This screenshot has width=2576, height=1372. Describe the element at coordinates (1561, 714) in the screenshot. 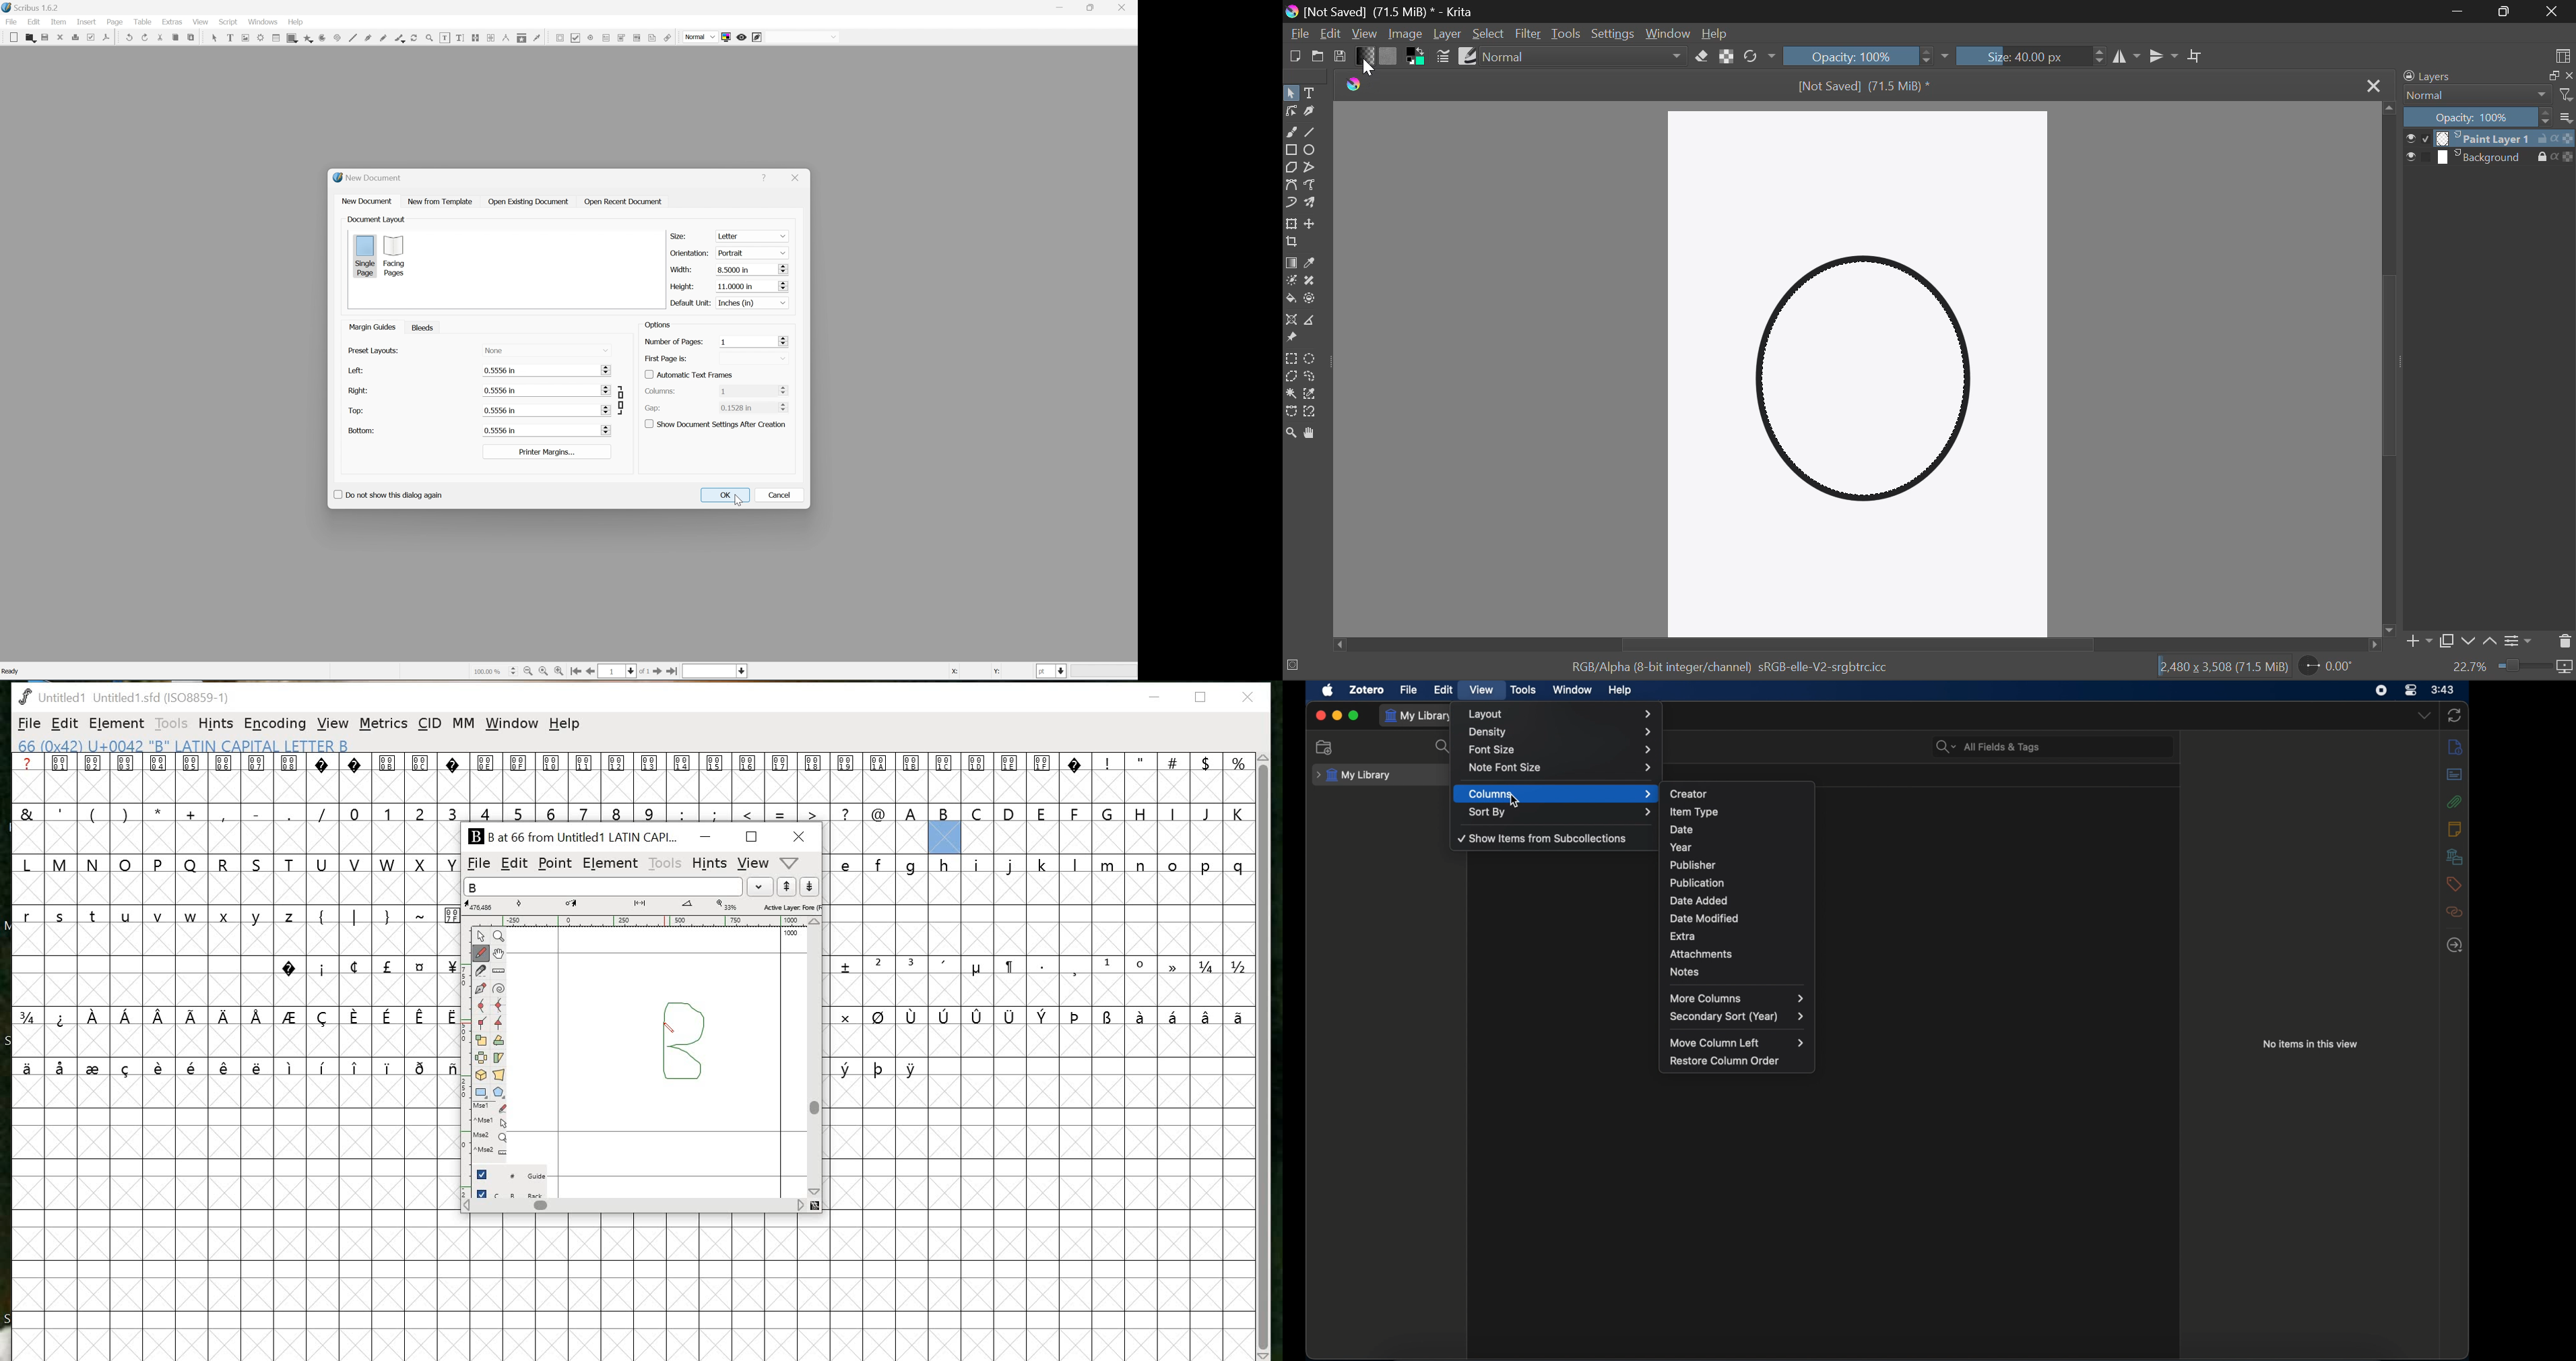

I see `layout` at that location.